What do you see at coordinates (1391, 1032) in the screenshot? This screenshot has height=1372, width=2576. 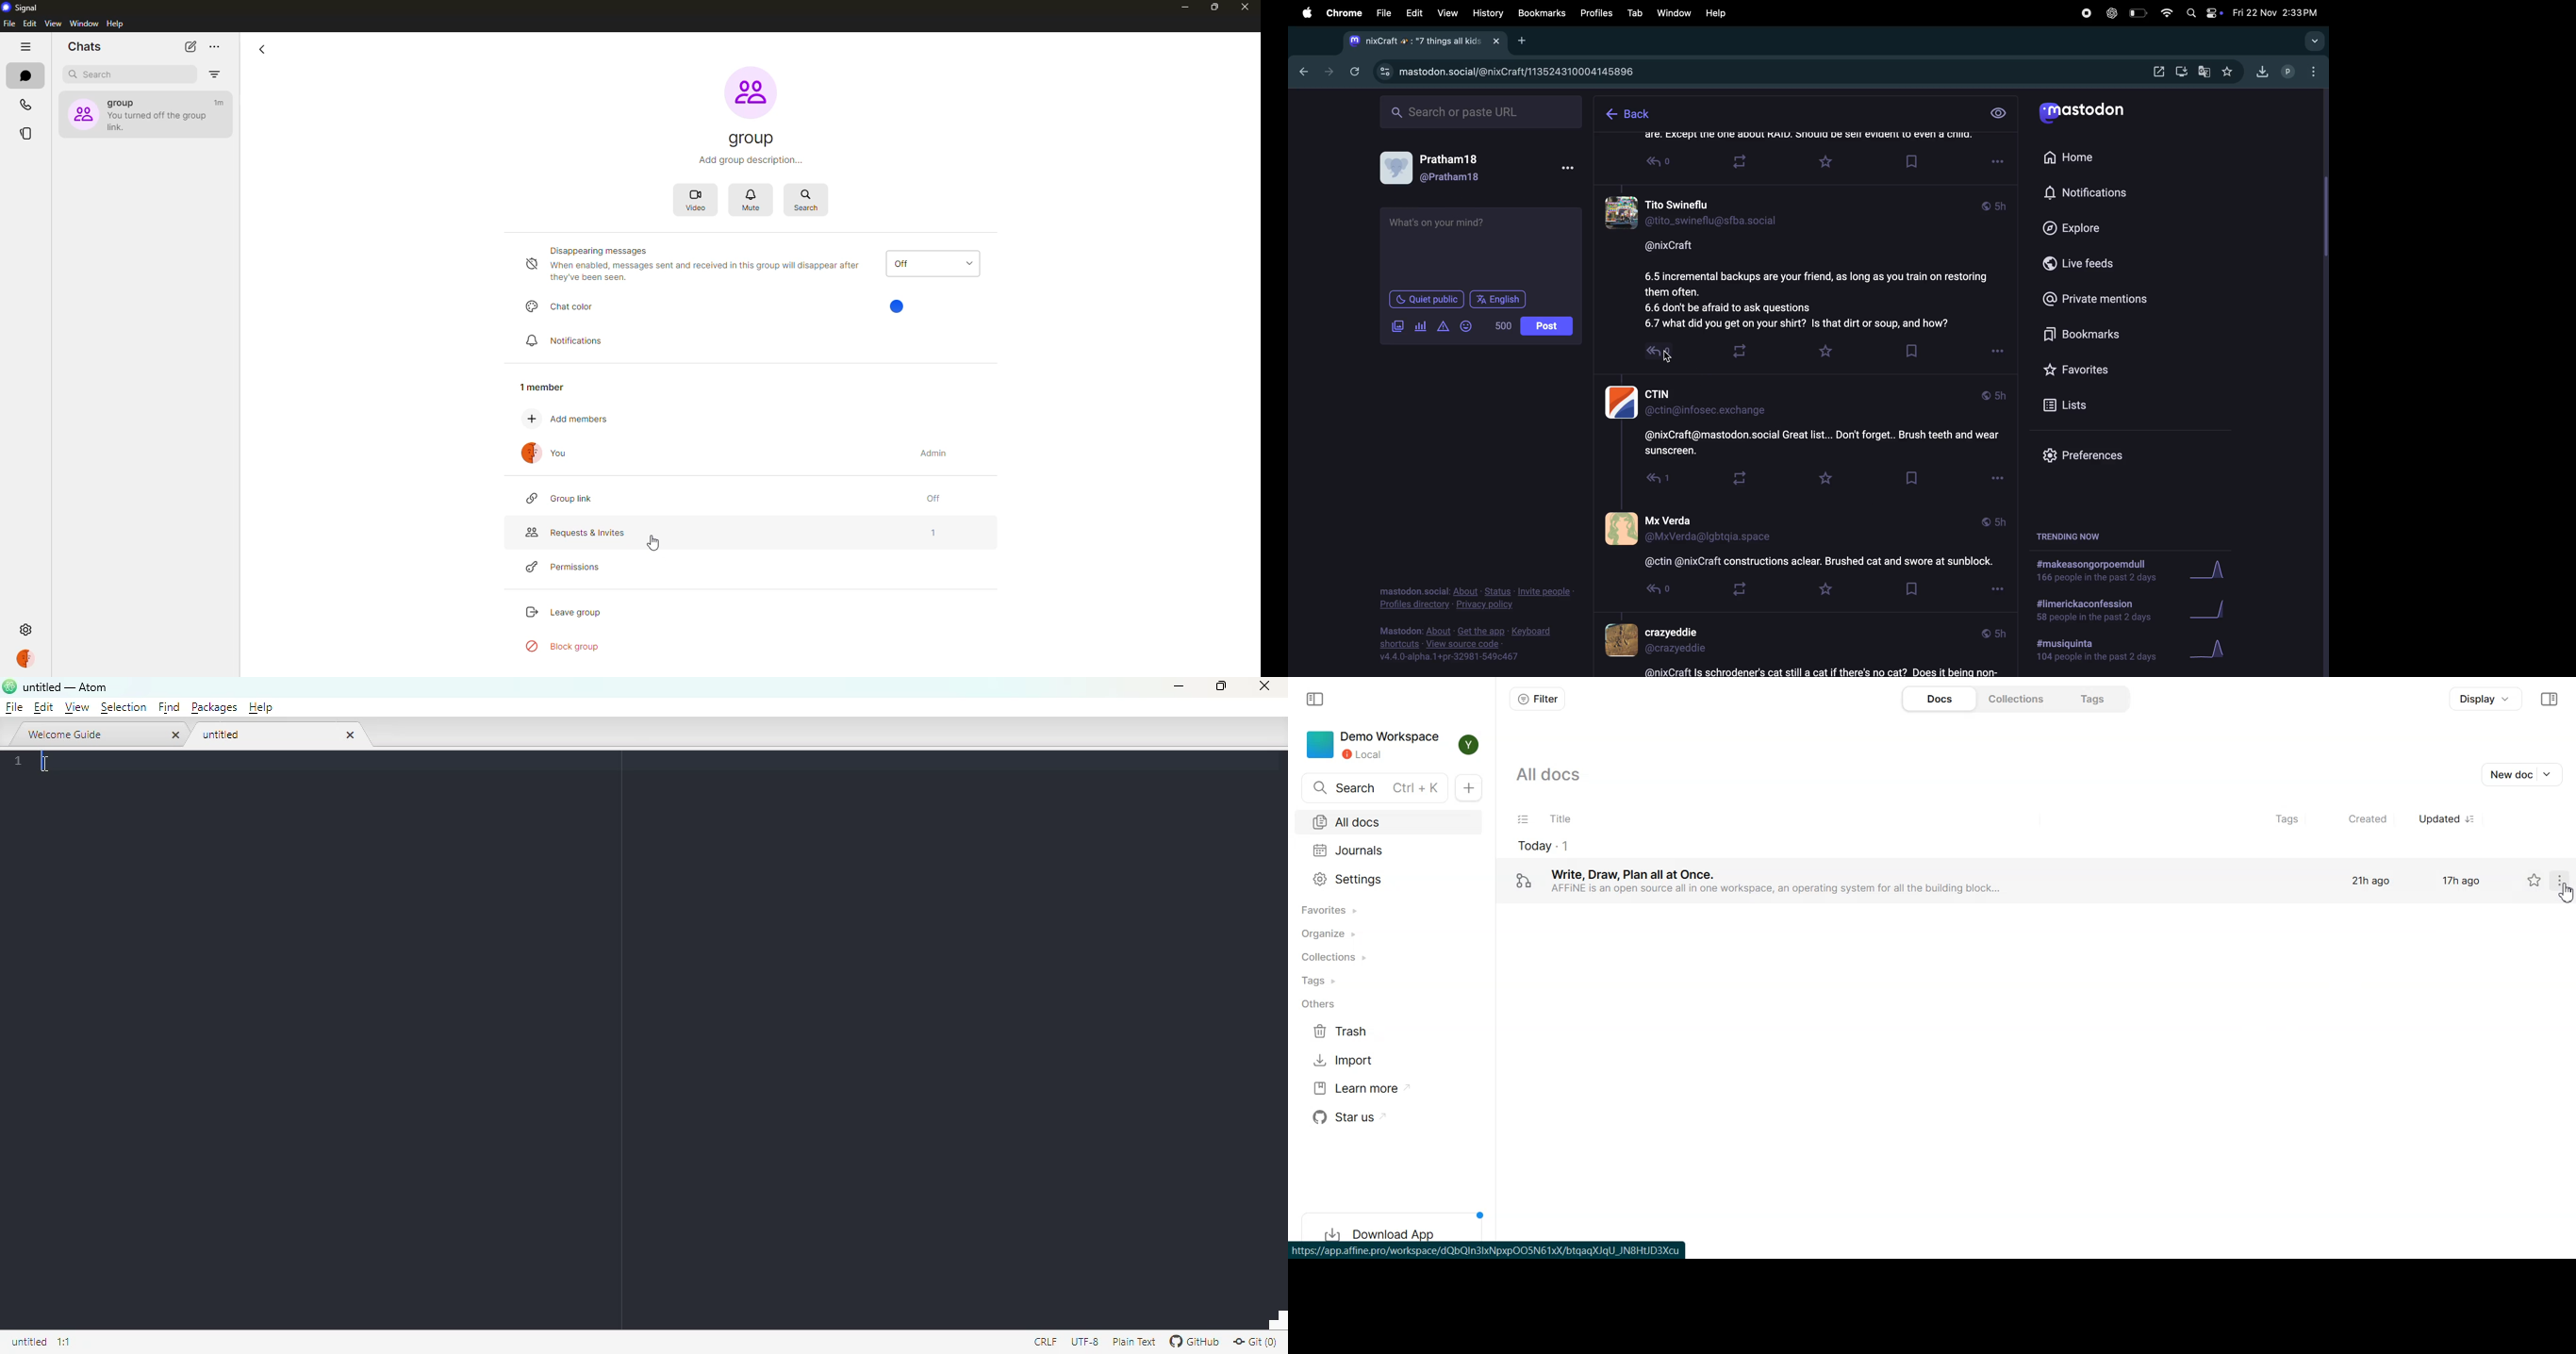 I see `Trash` at bounding box center [1391, 1032].